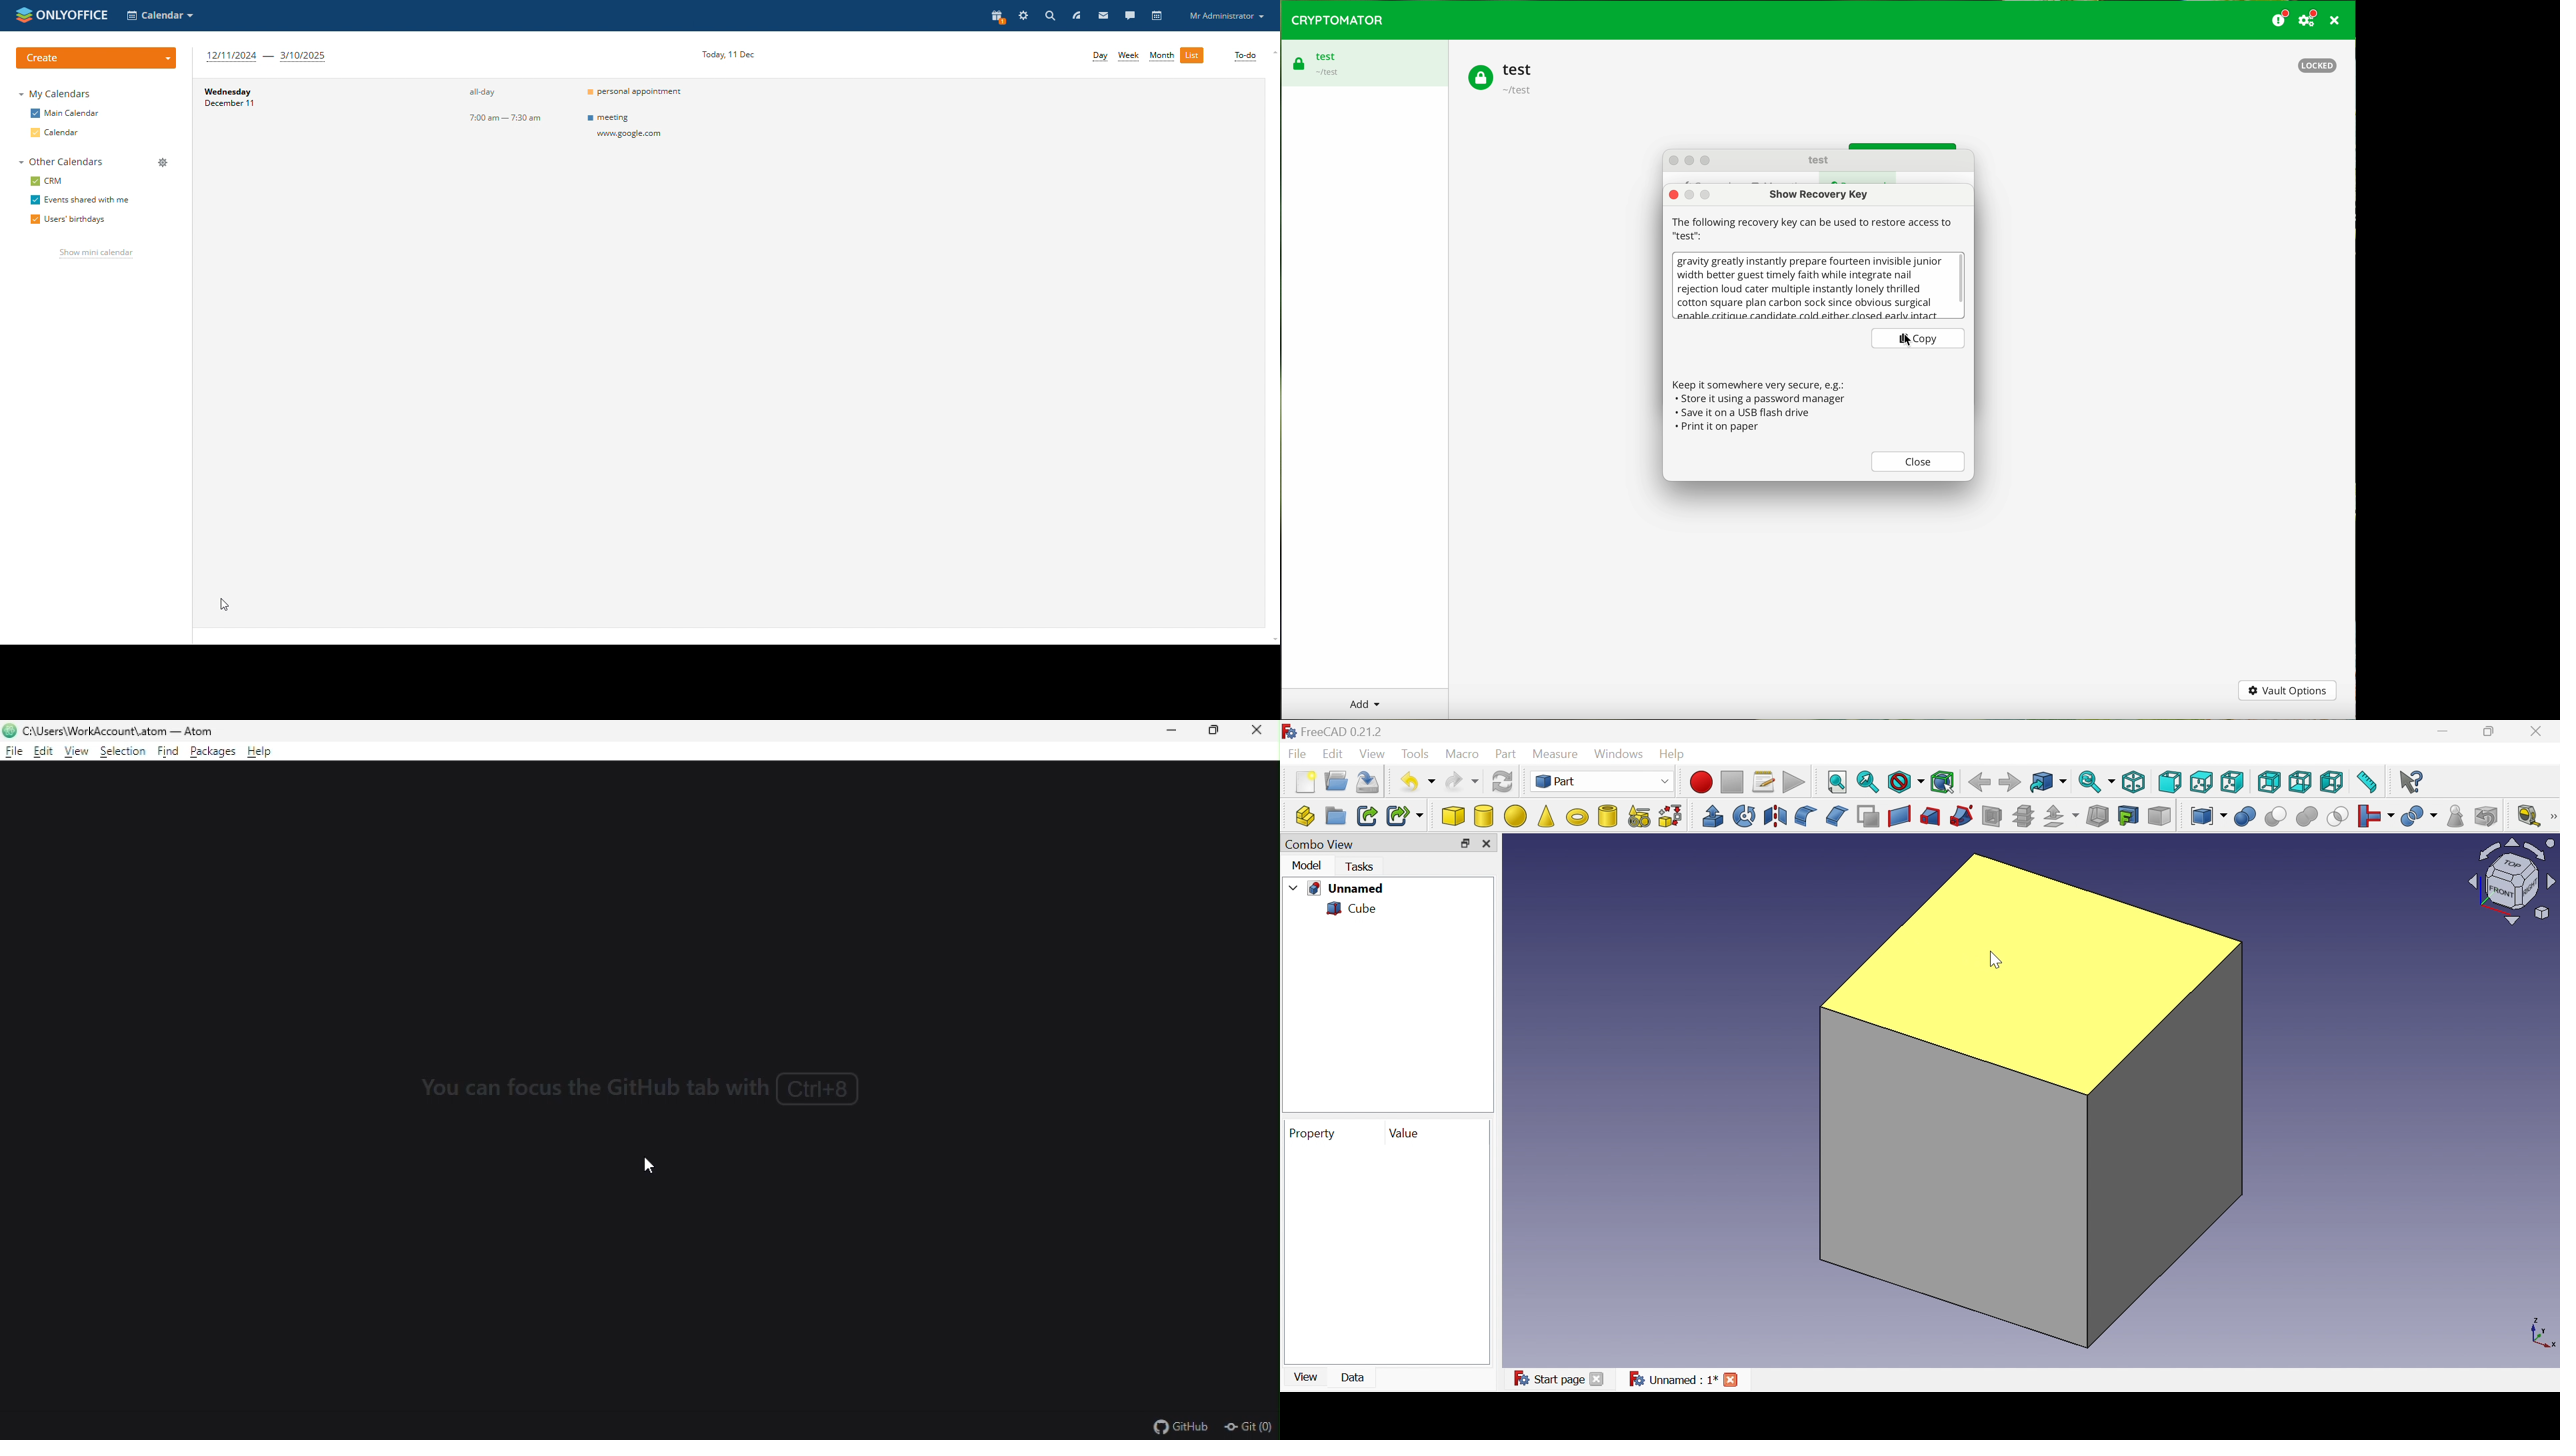 Image resolution: width=2576 pixels, height=1456 pixels. What do you see at coordinates (1333, 752) in the screenshot?
I see `Edit` at bounding box center [1333, 752].